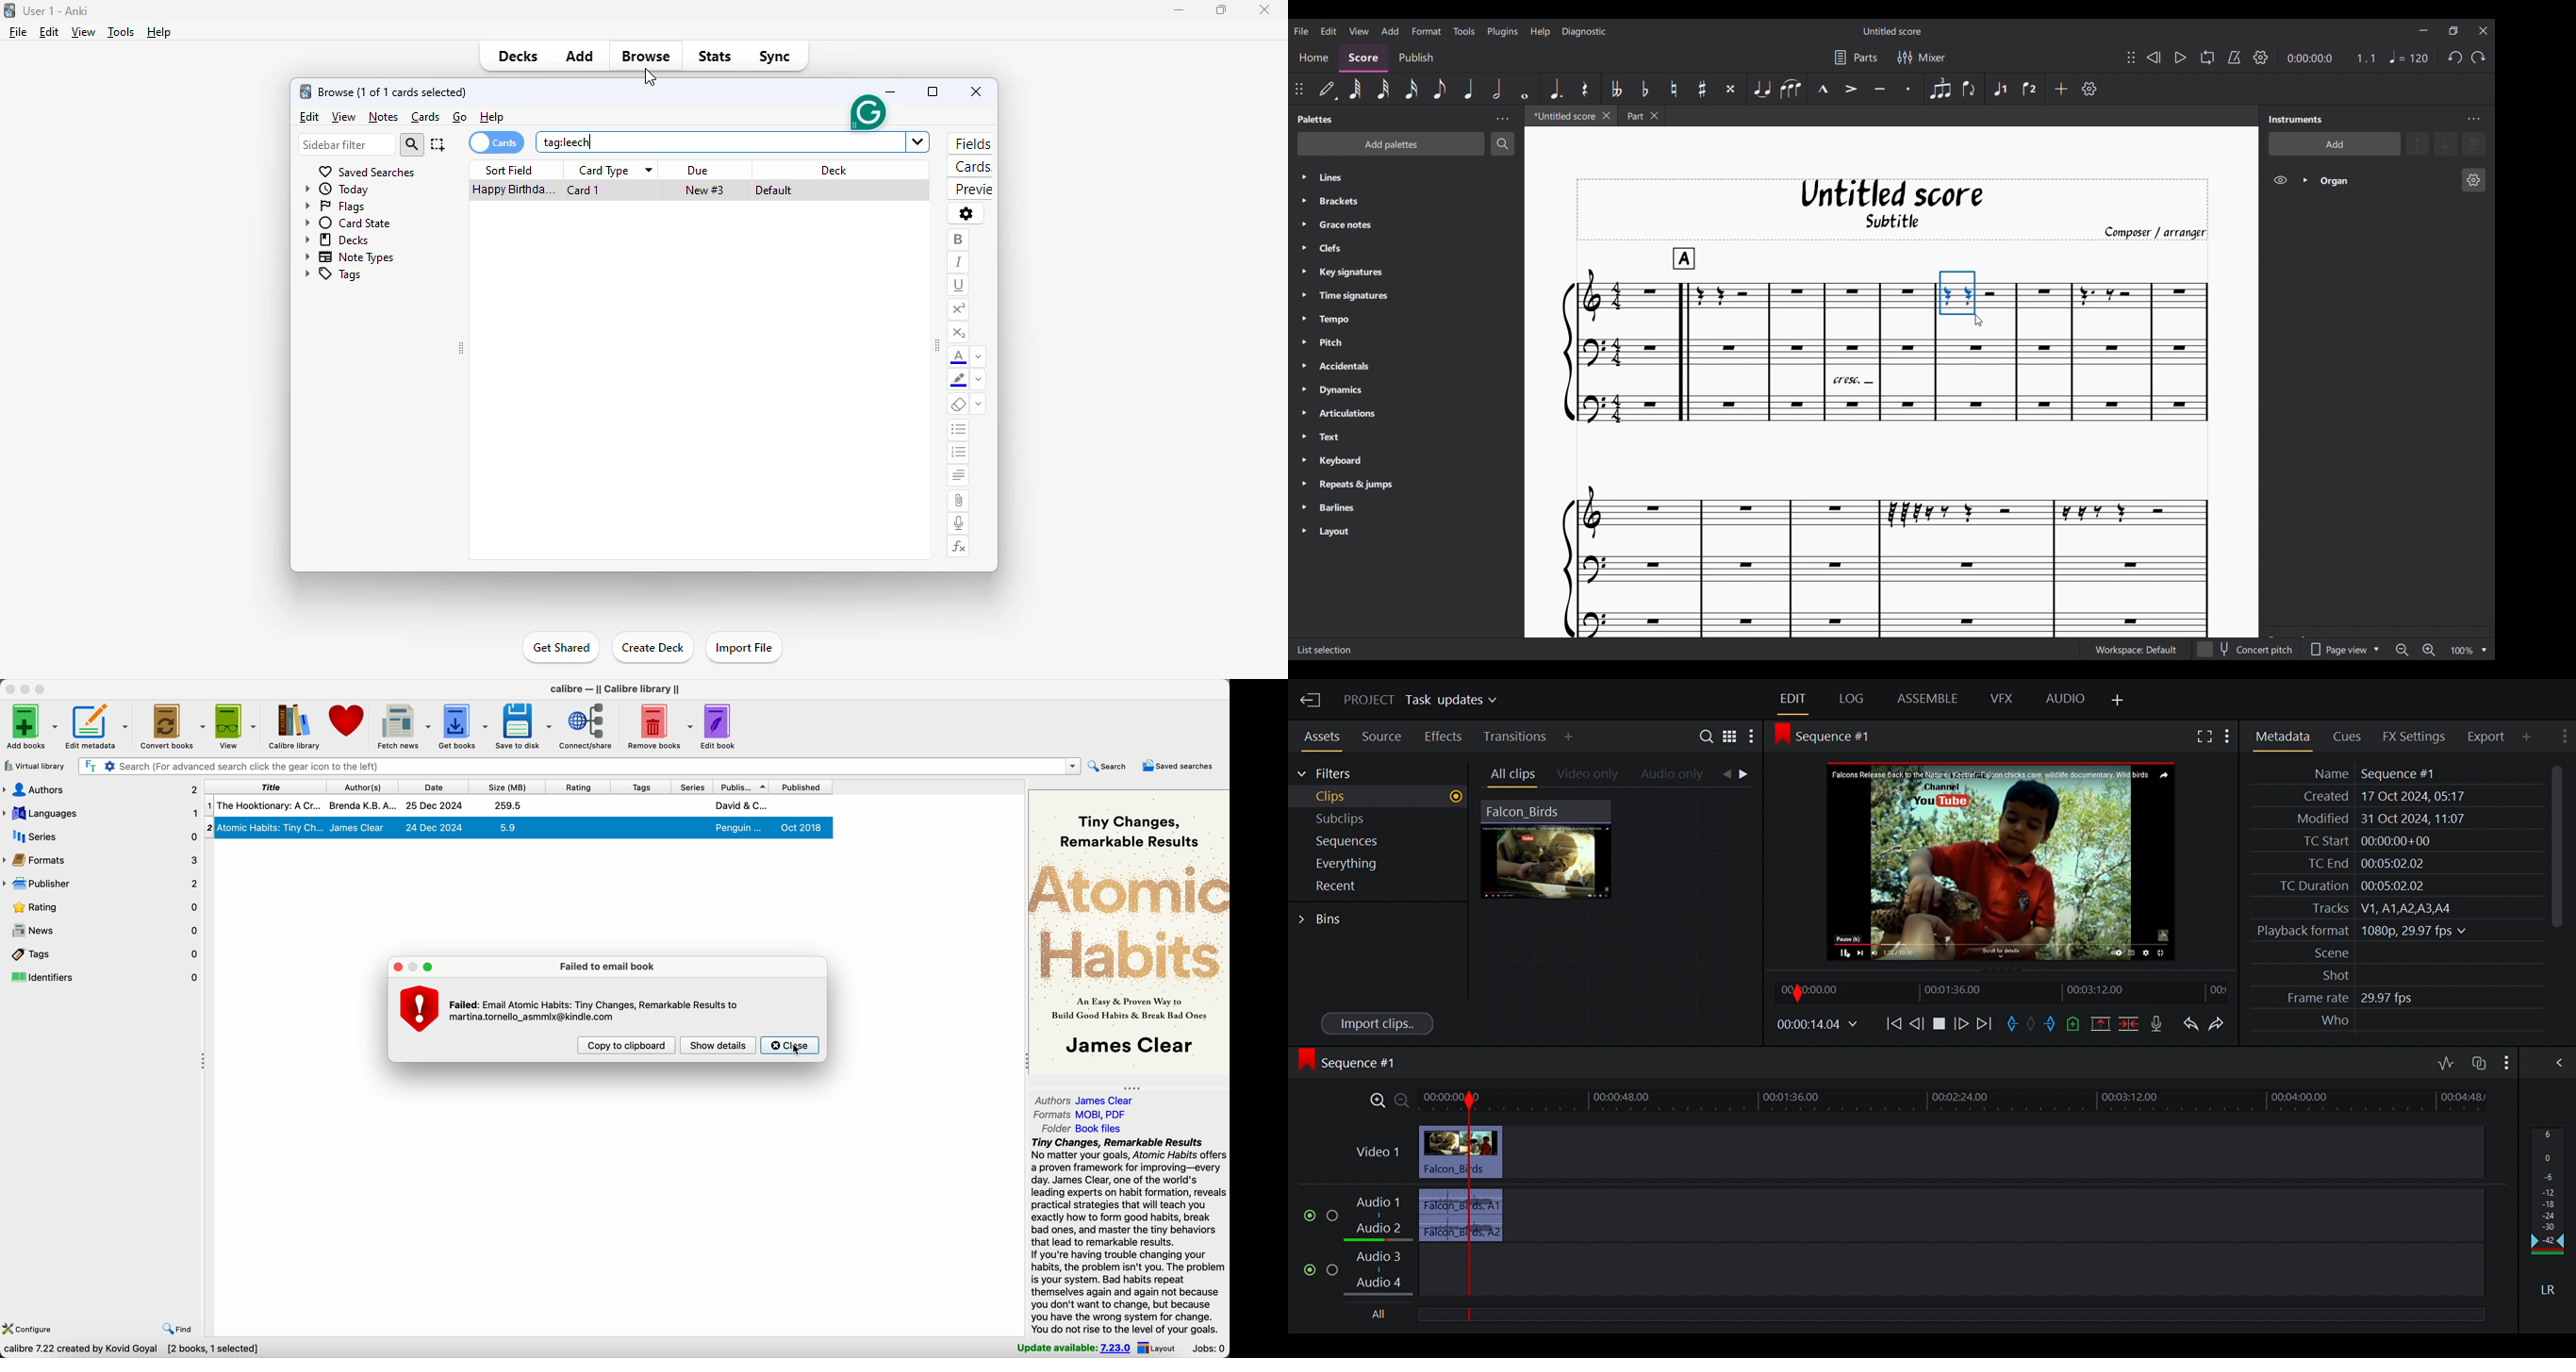 The height and width of the screenshot is (1372, 2576). What do you see at coordinates (776, 57) in the screenshot?
I see `sync` at bounding box center [776, 57].